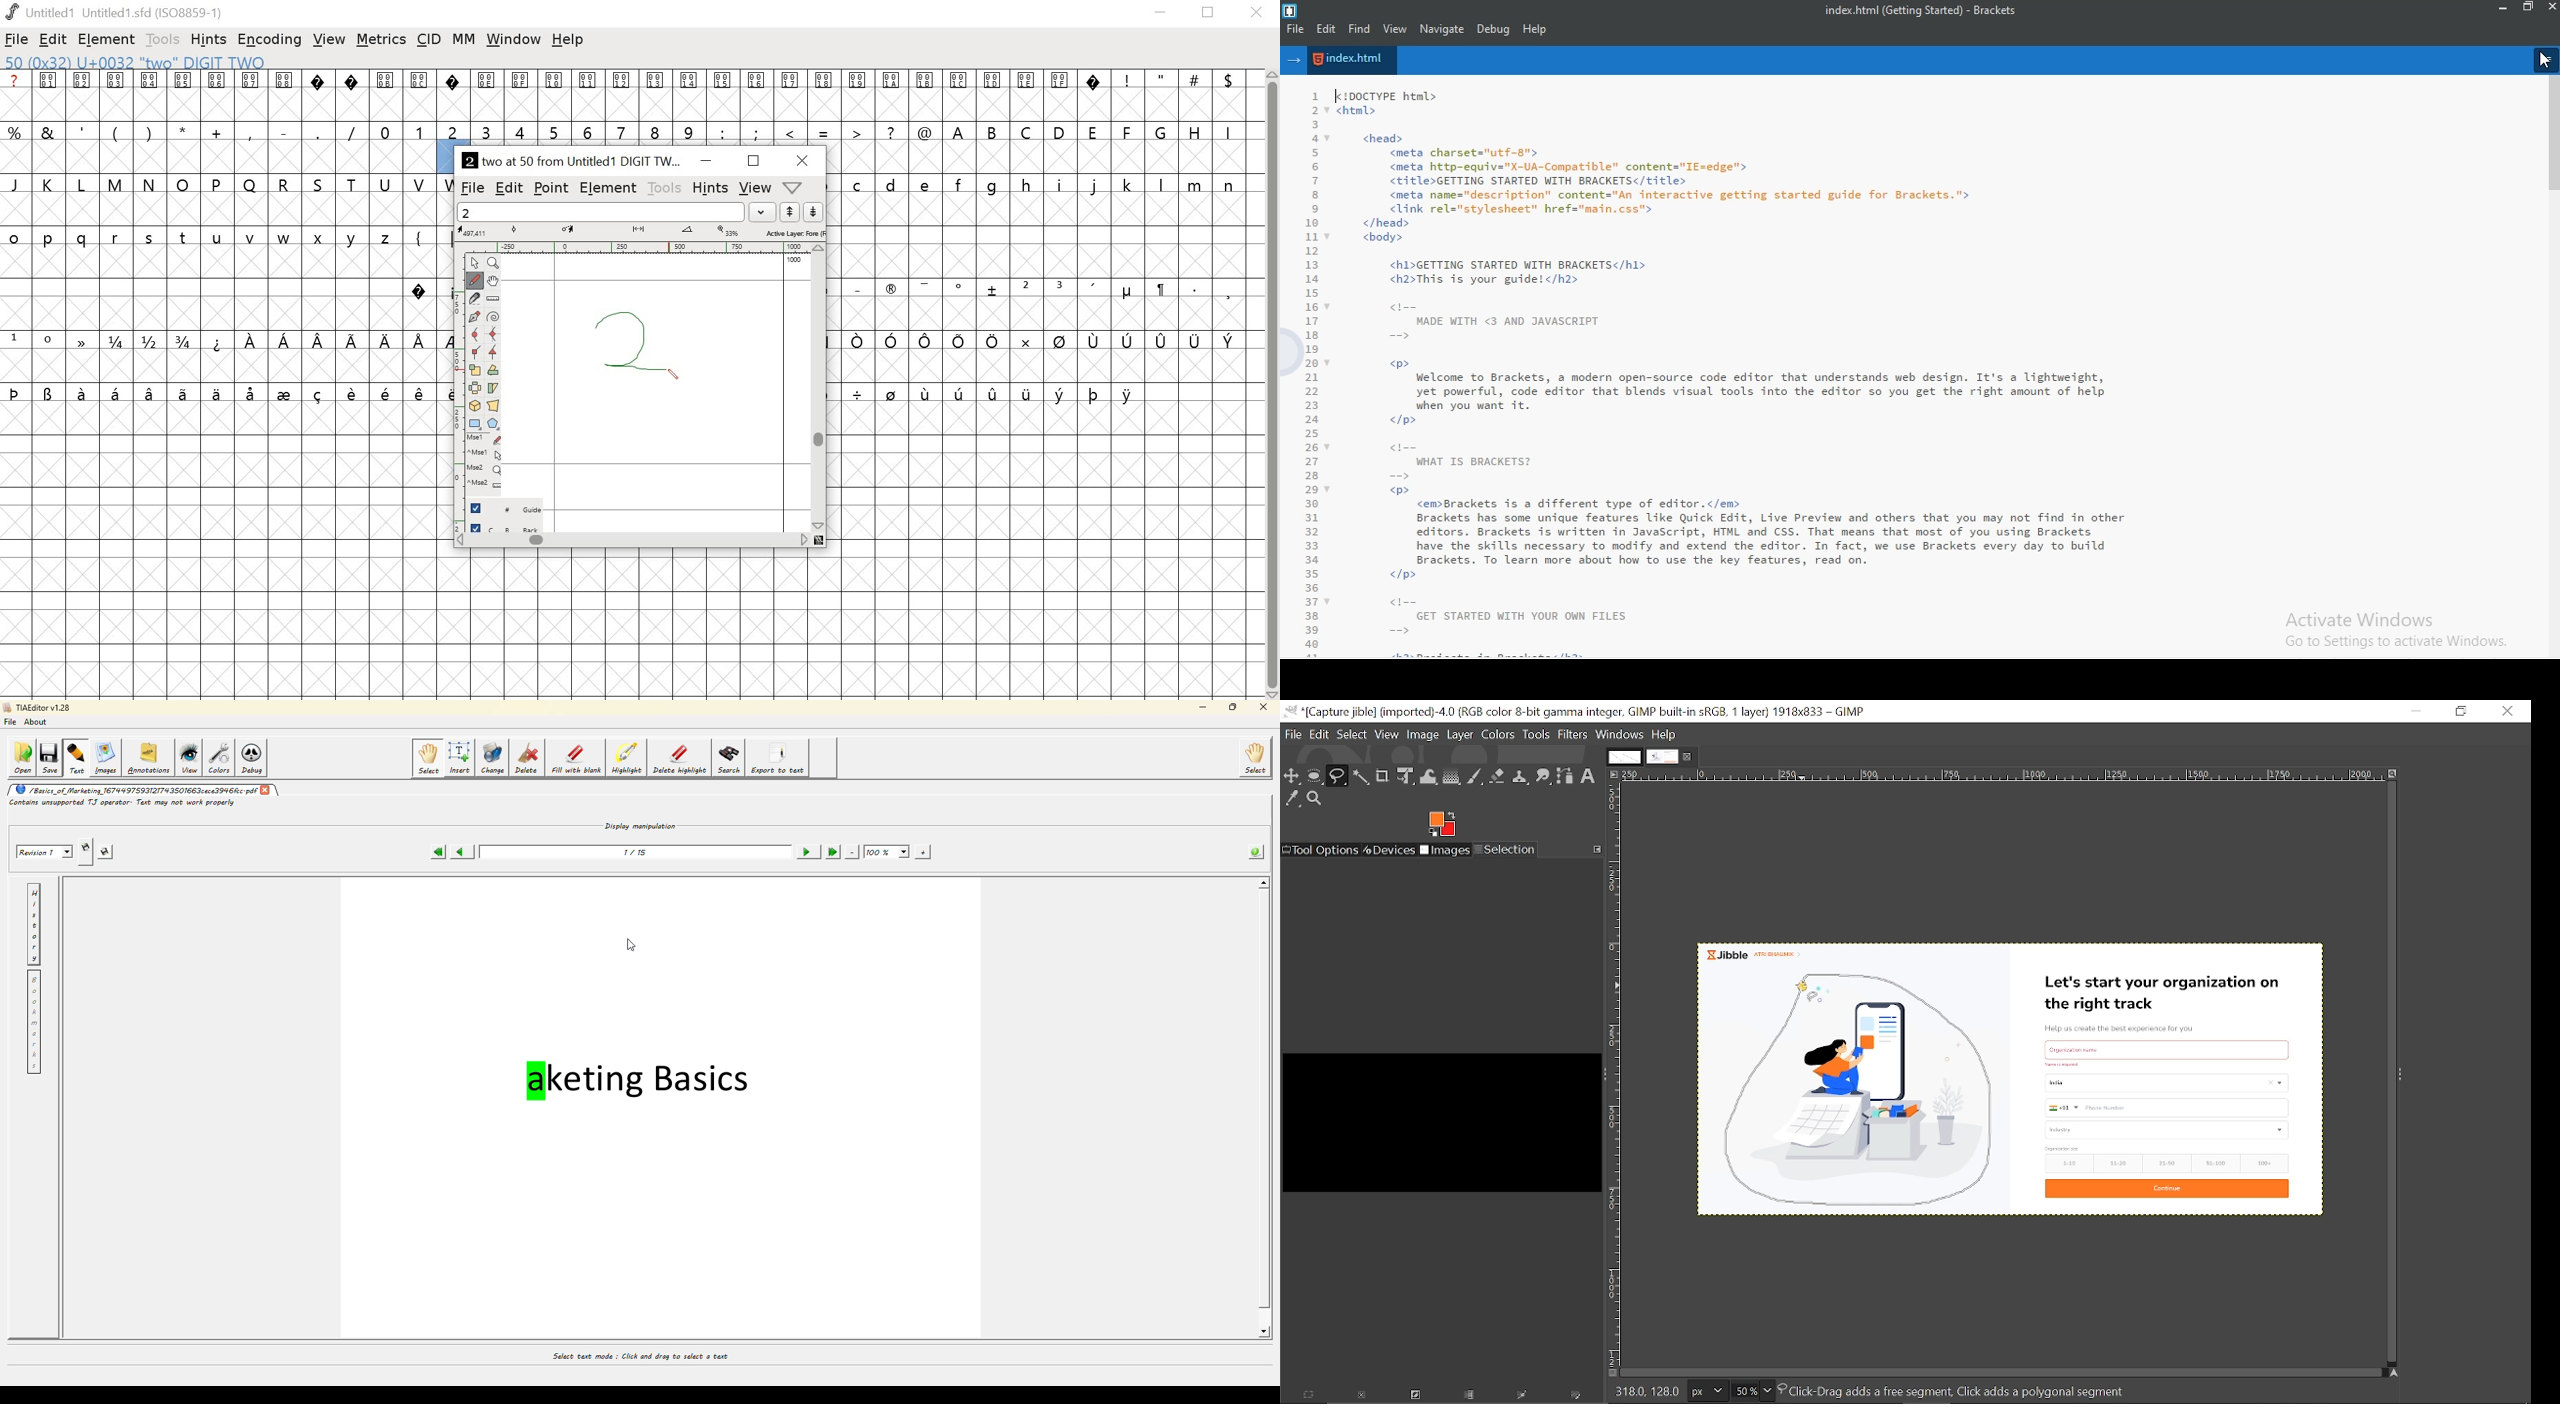 The image size is (2576, 1428). Describe the element at coordinates (1358, 29) in the screenshot. I see `find` at that location.